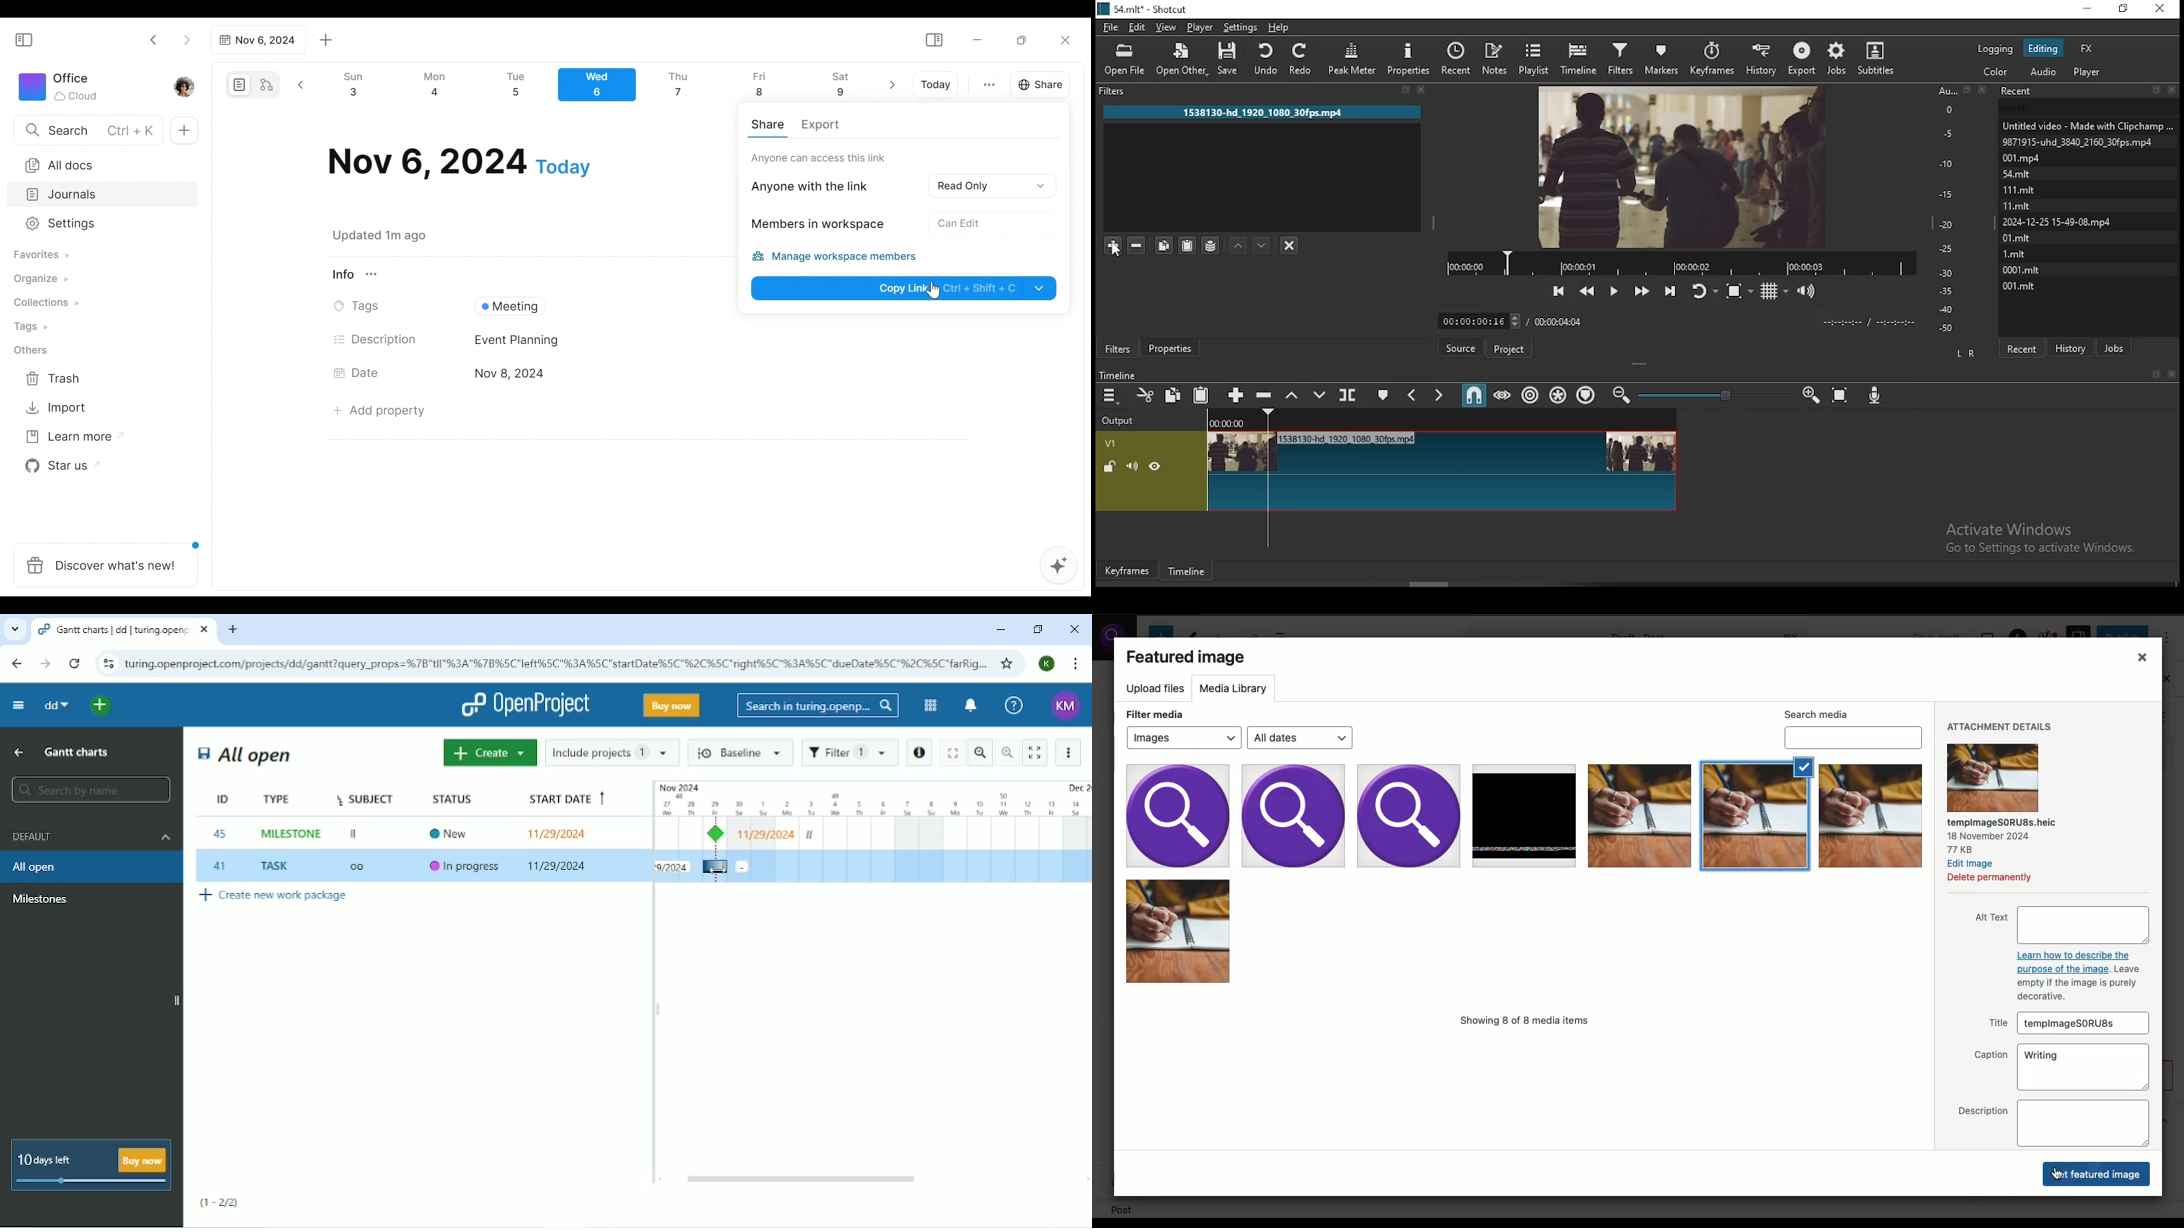 This screenshot has height=1232, width=2184. What do you see at coordinates (2037, 172) in the screenshot?
I see `54.mit` at bounding box center [2037, 172].